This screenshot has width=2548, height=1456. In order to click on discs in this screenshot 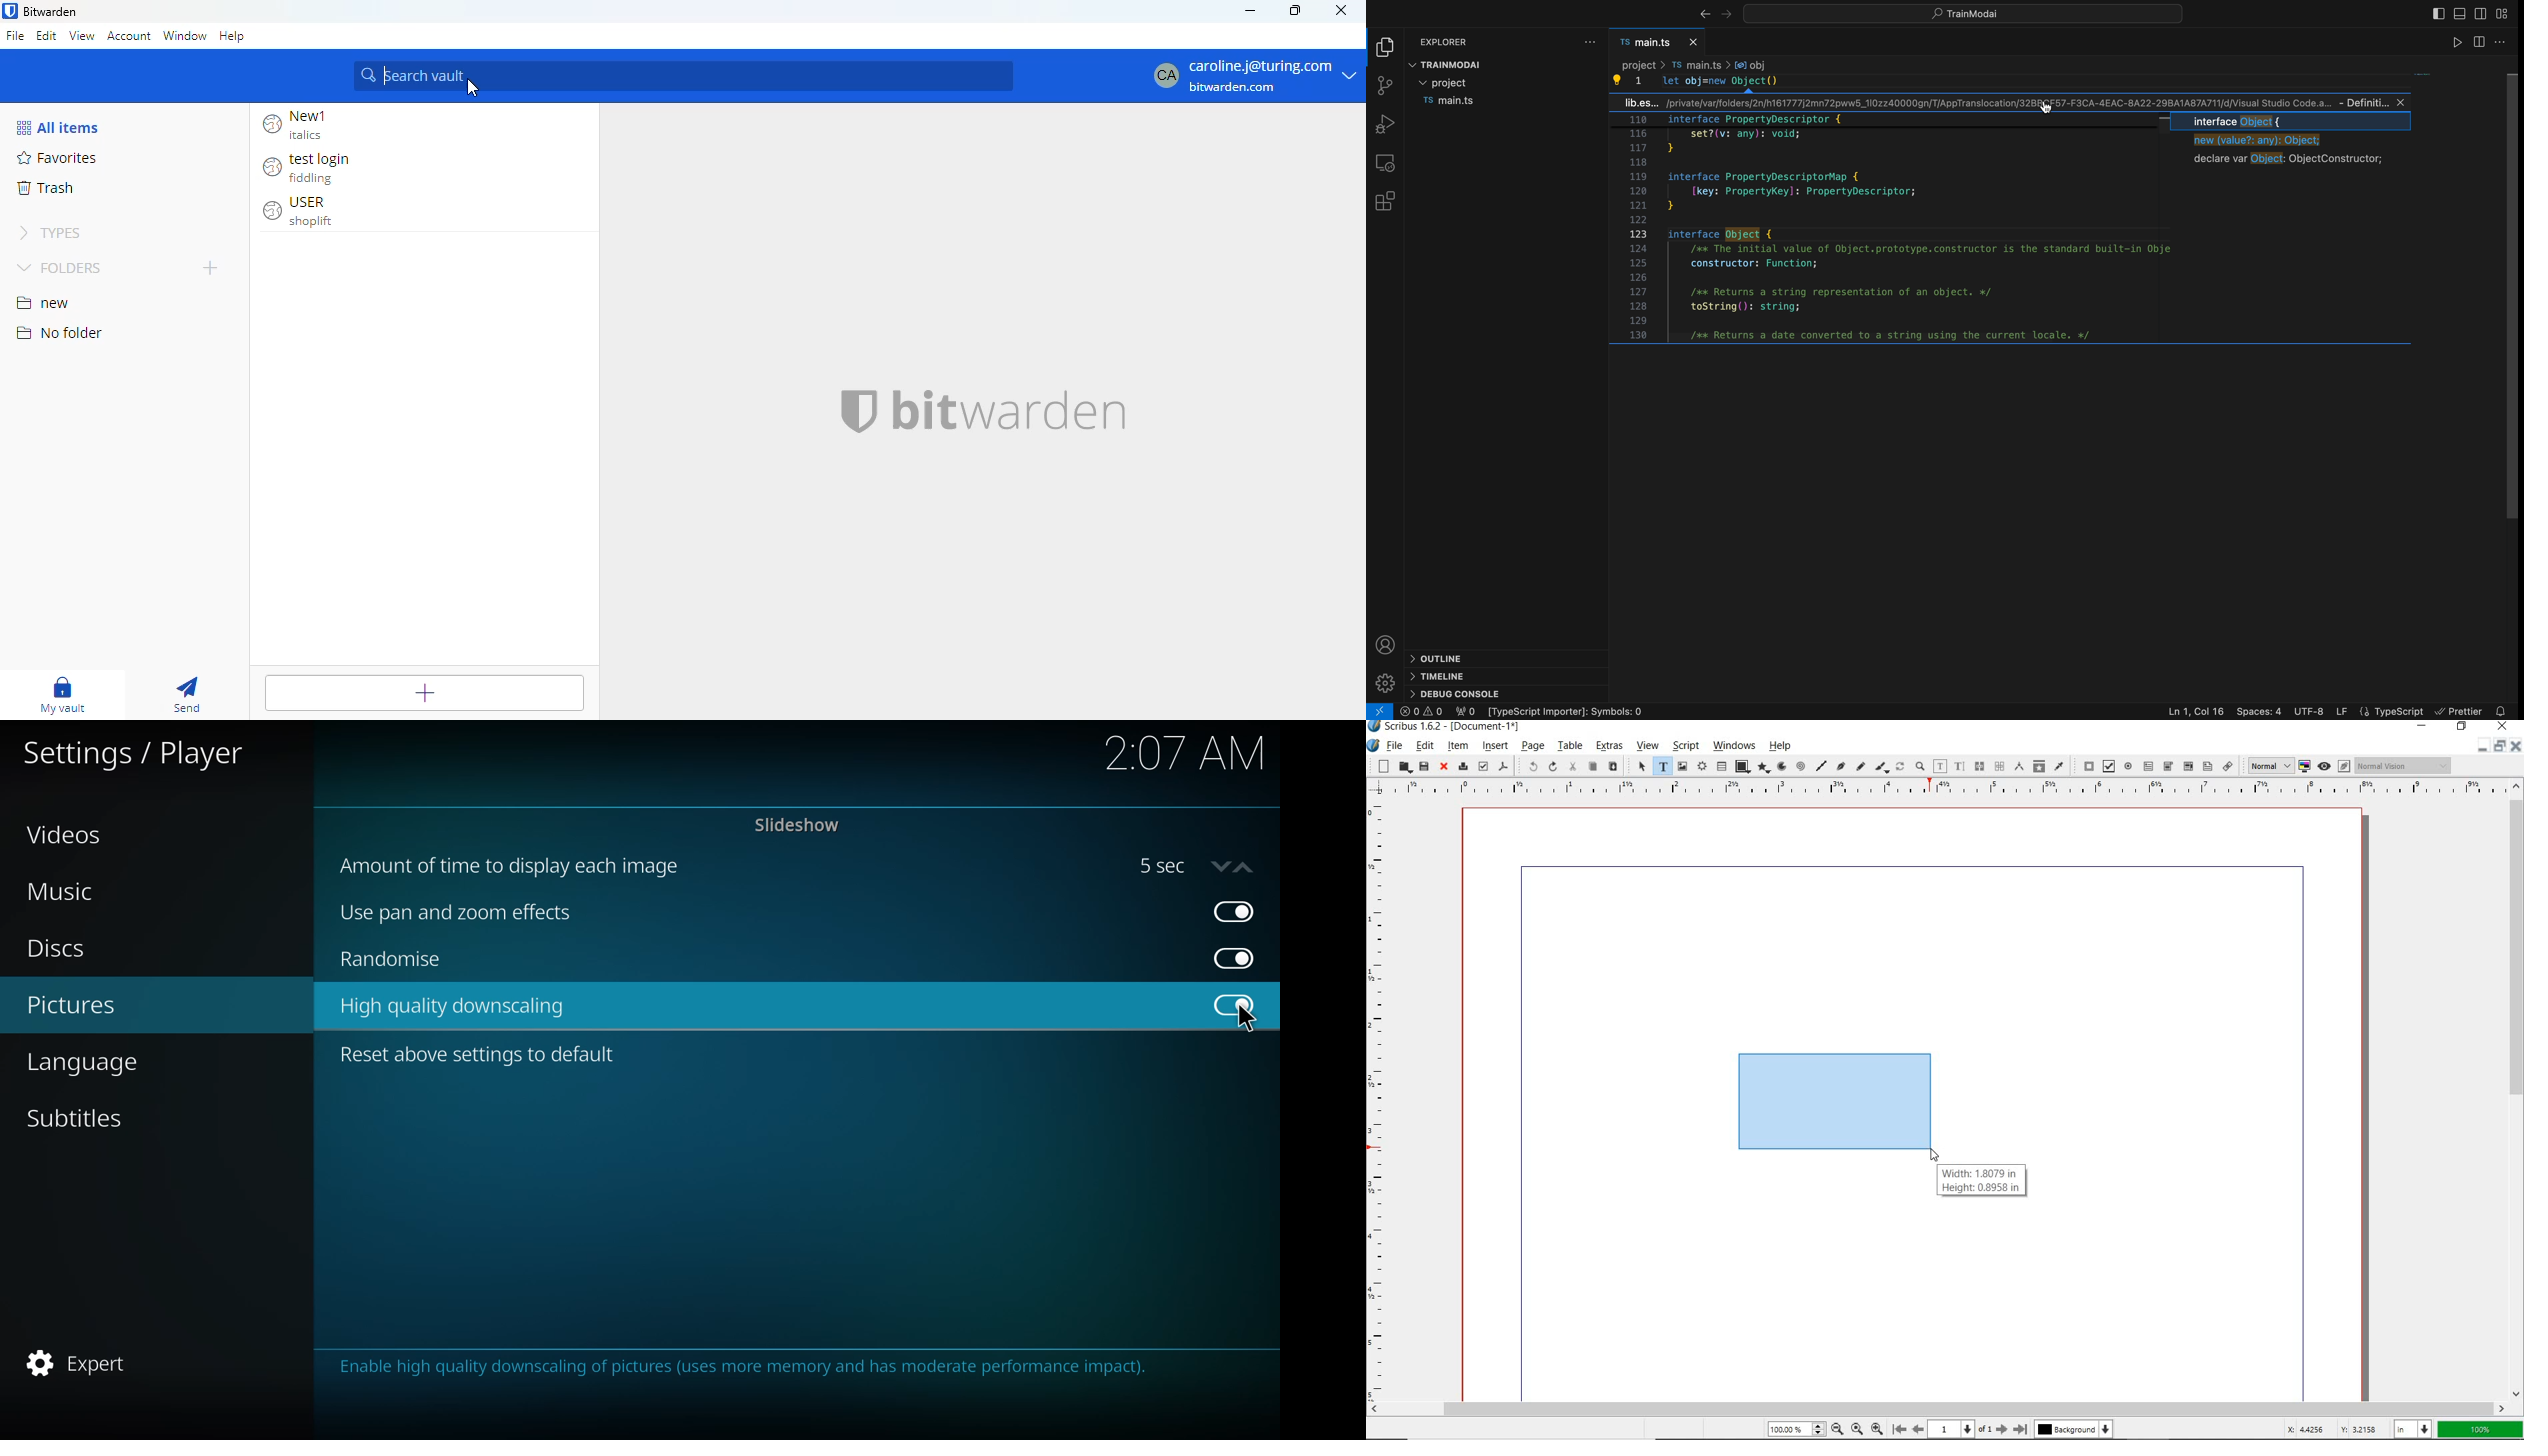, I will do `click(61, 949)`.